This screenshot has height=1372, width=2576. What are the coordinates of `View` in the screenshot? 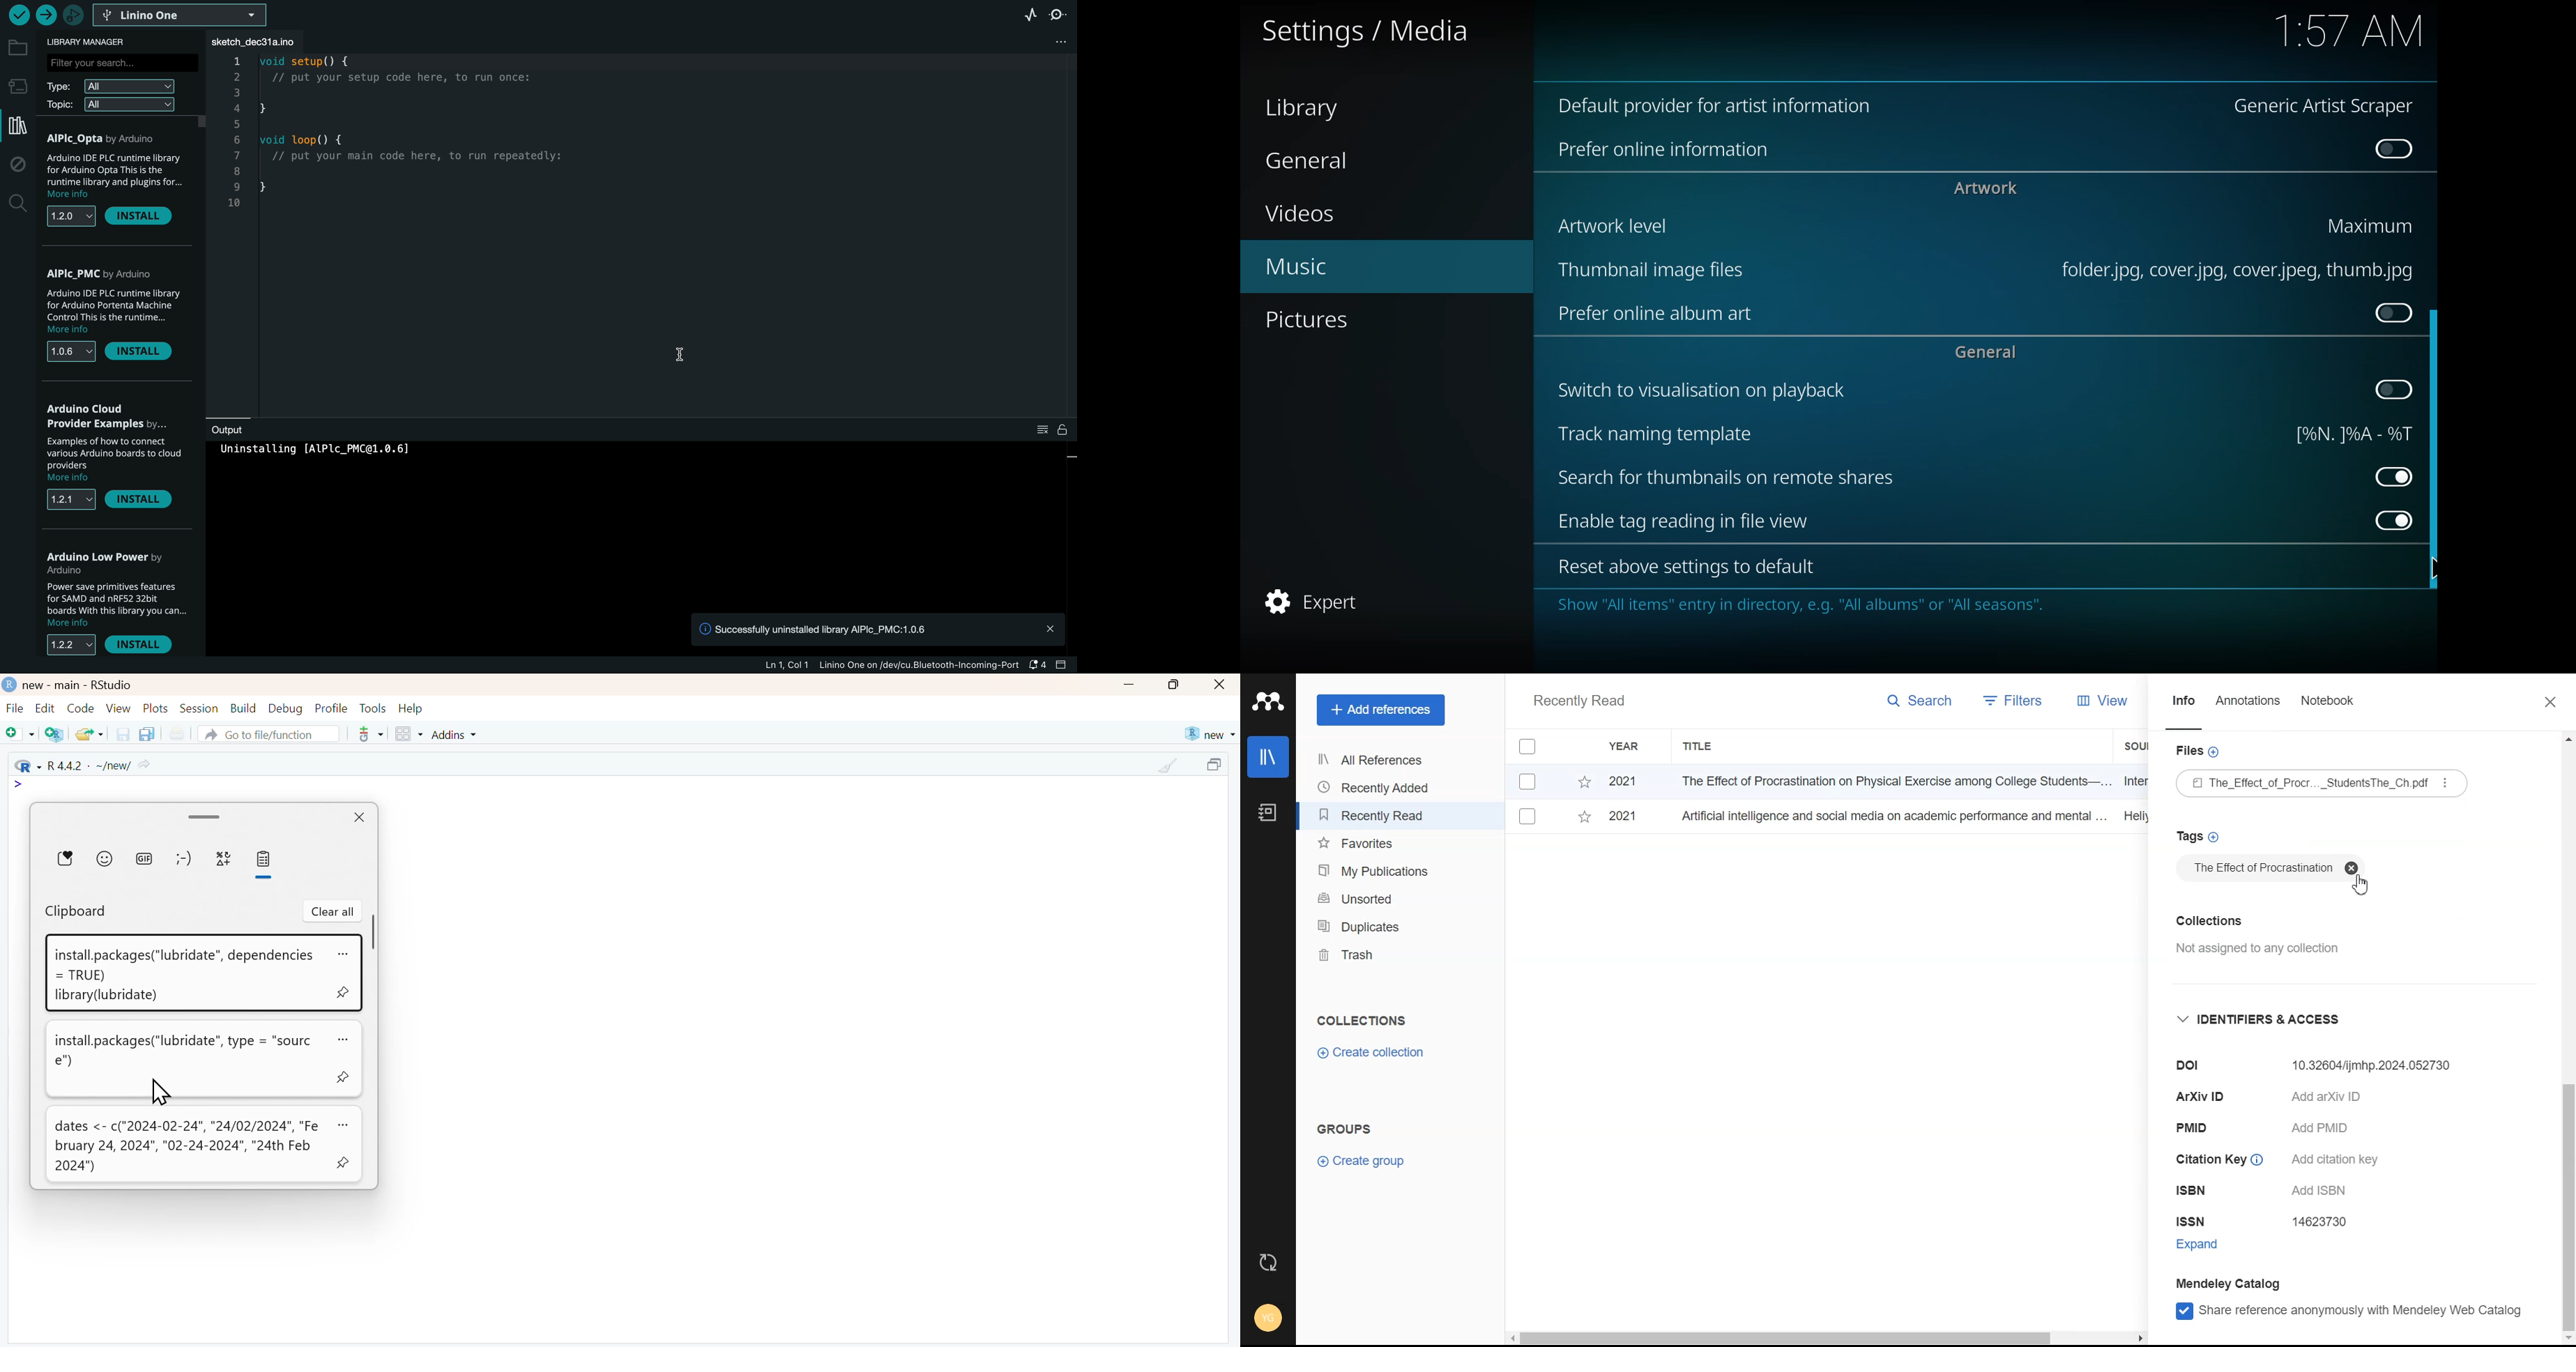 It's located at (2101, 701).